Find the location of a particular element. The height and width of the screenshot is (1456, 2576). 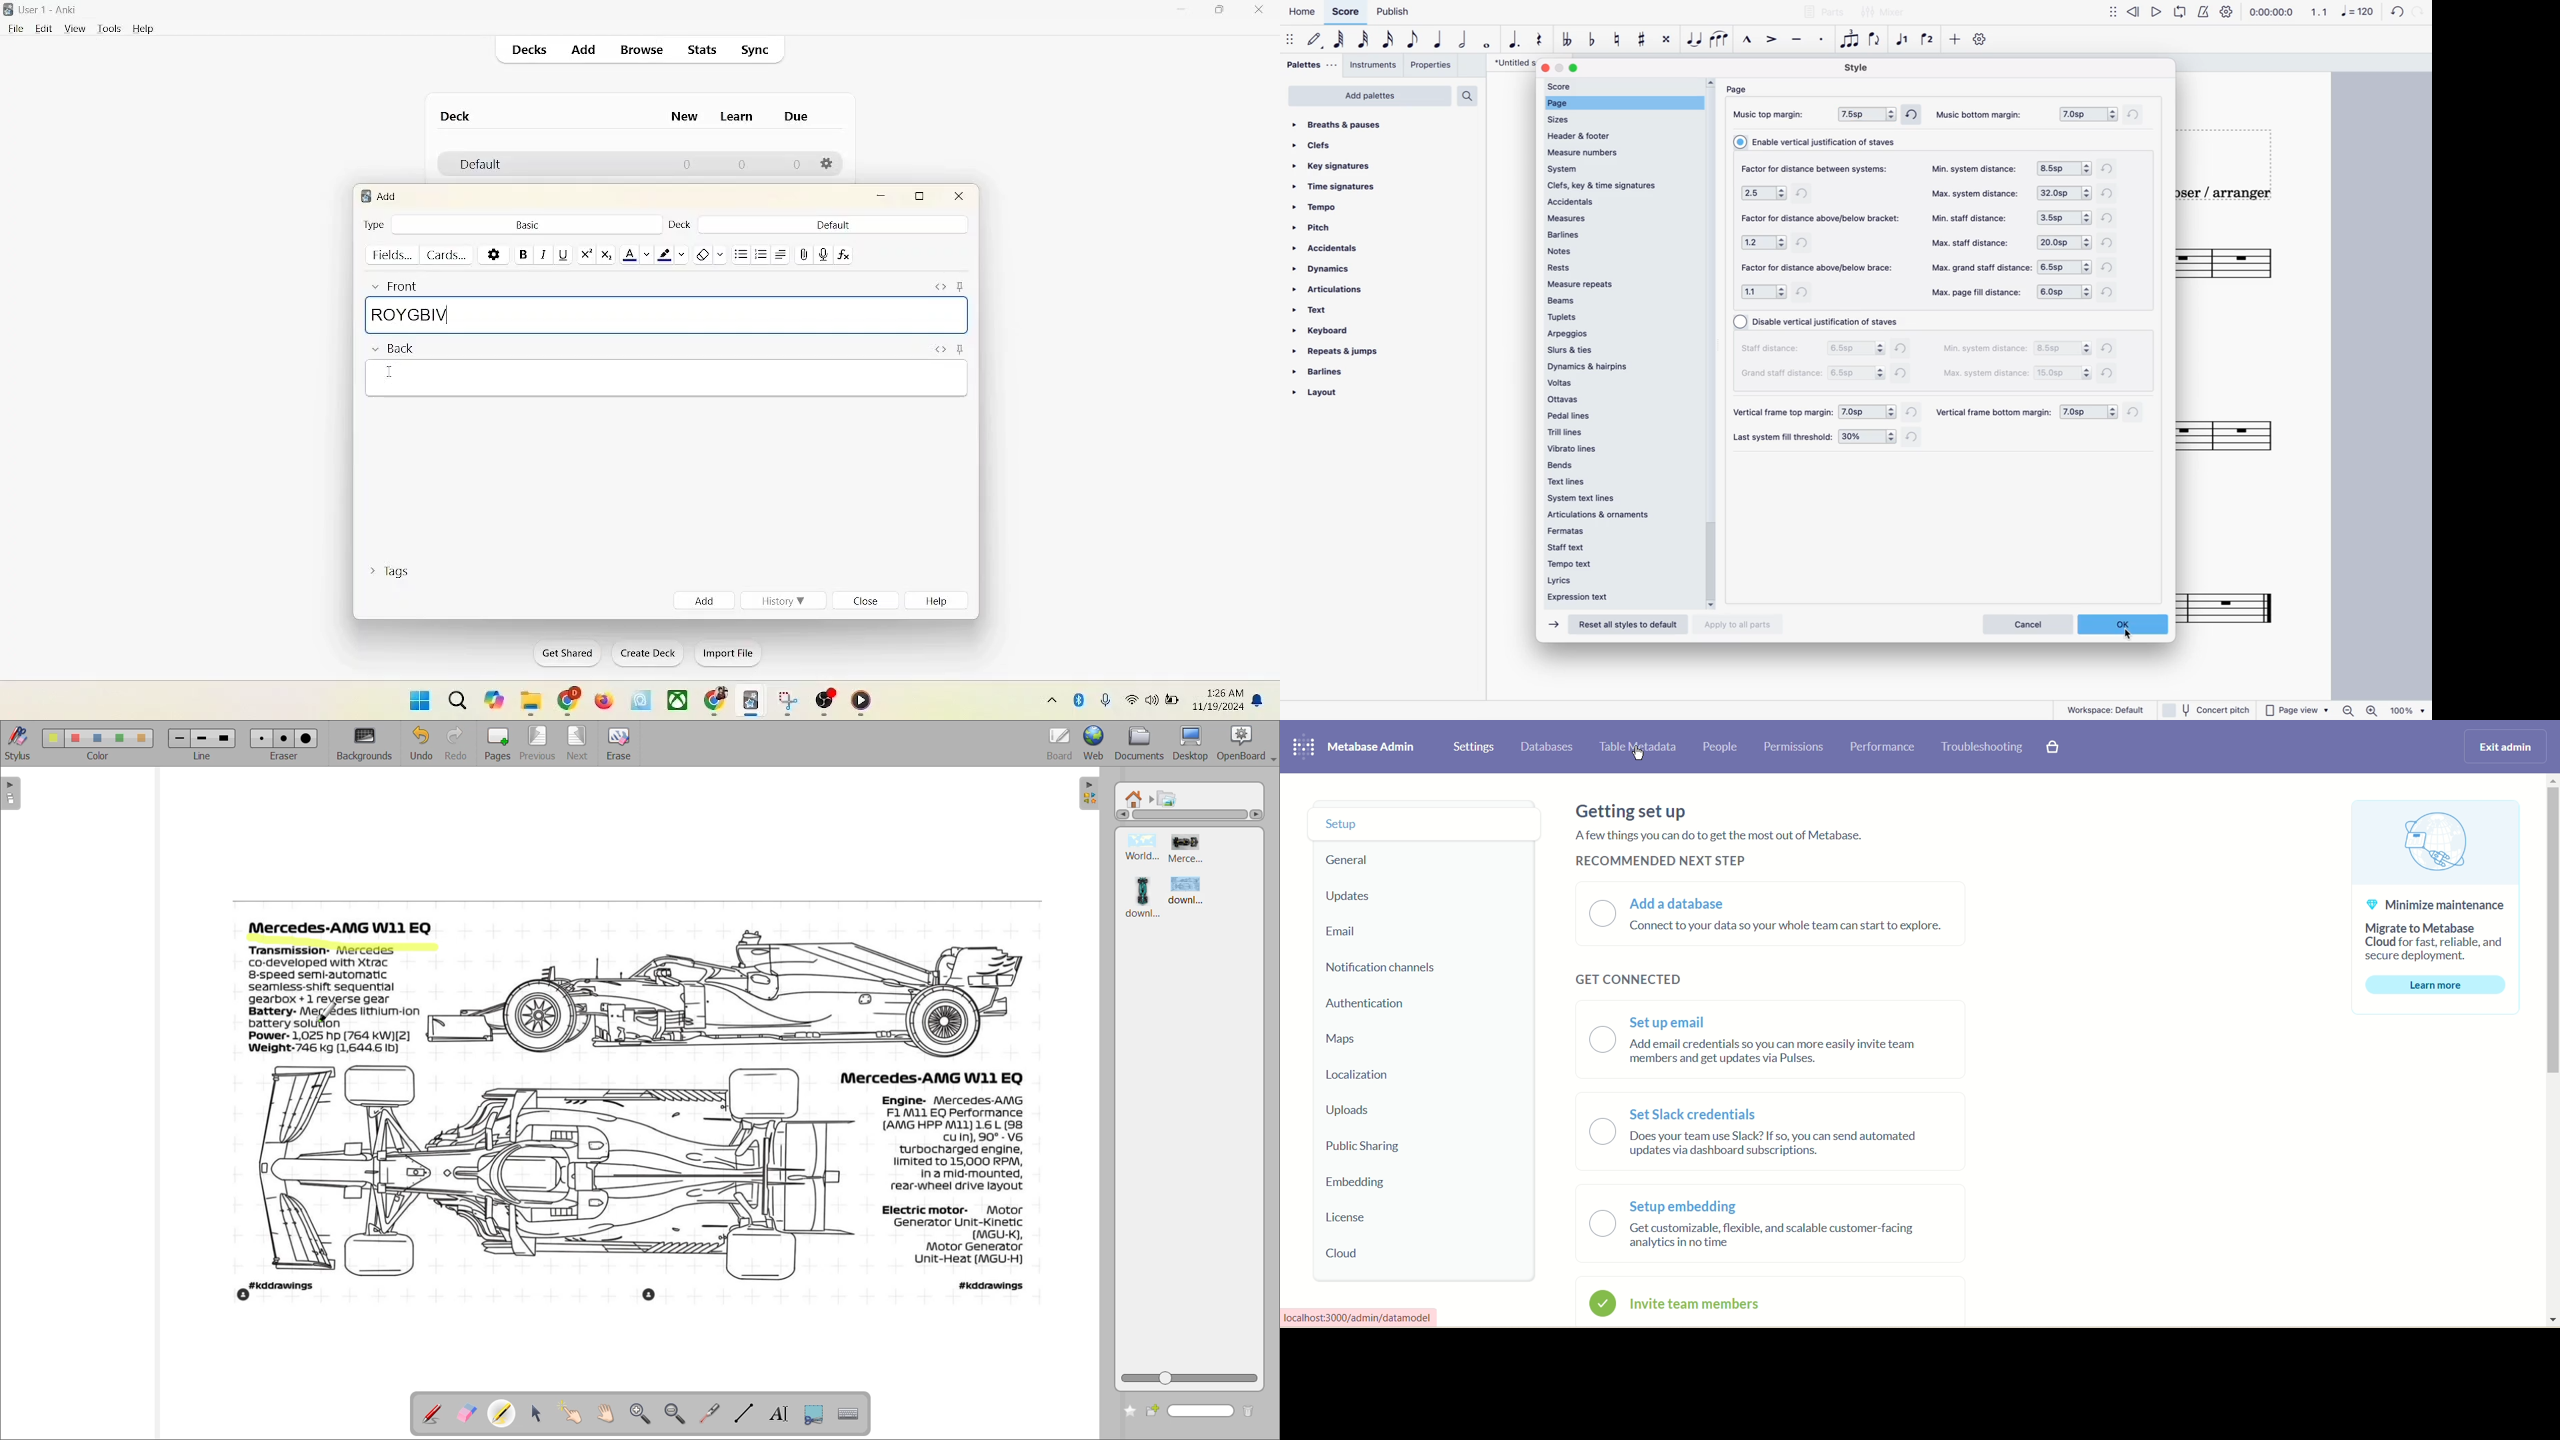

new is located at coordinates (685, 119).